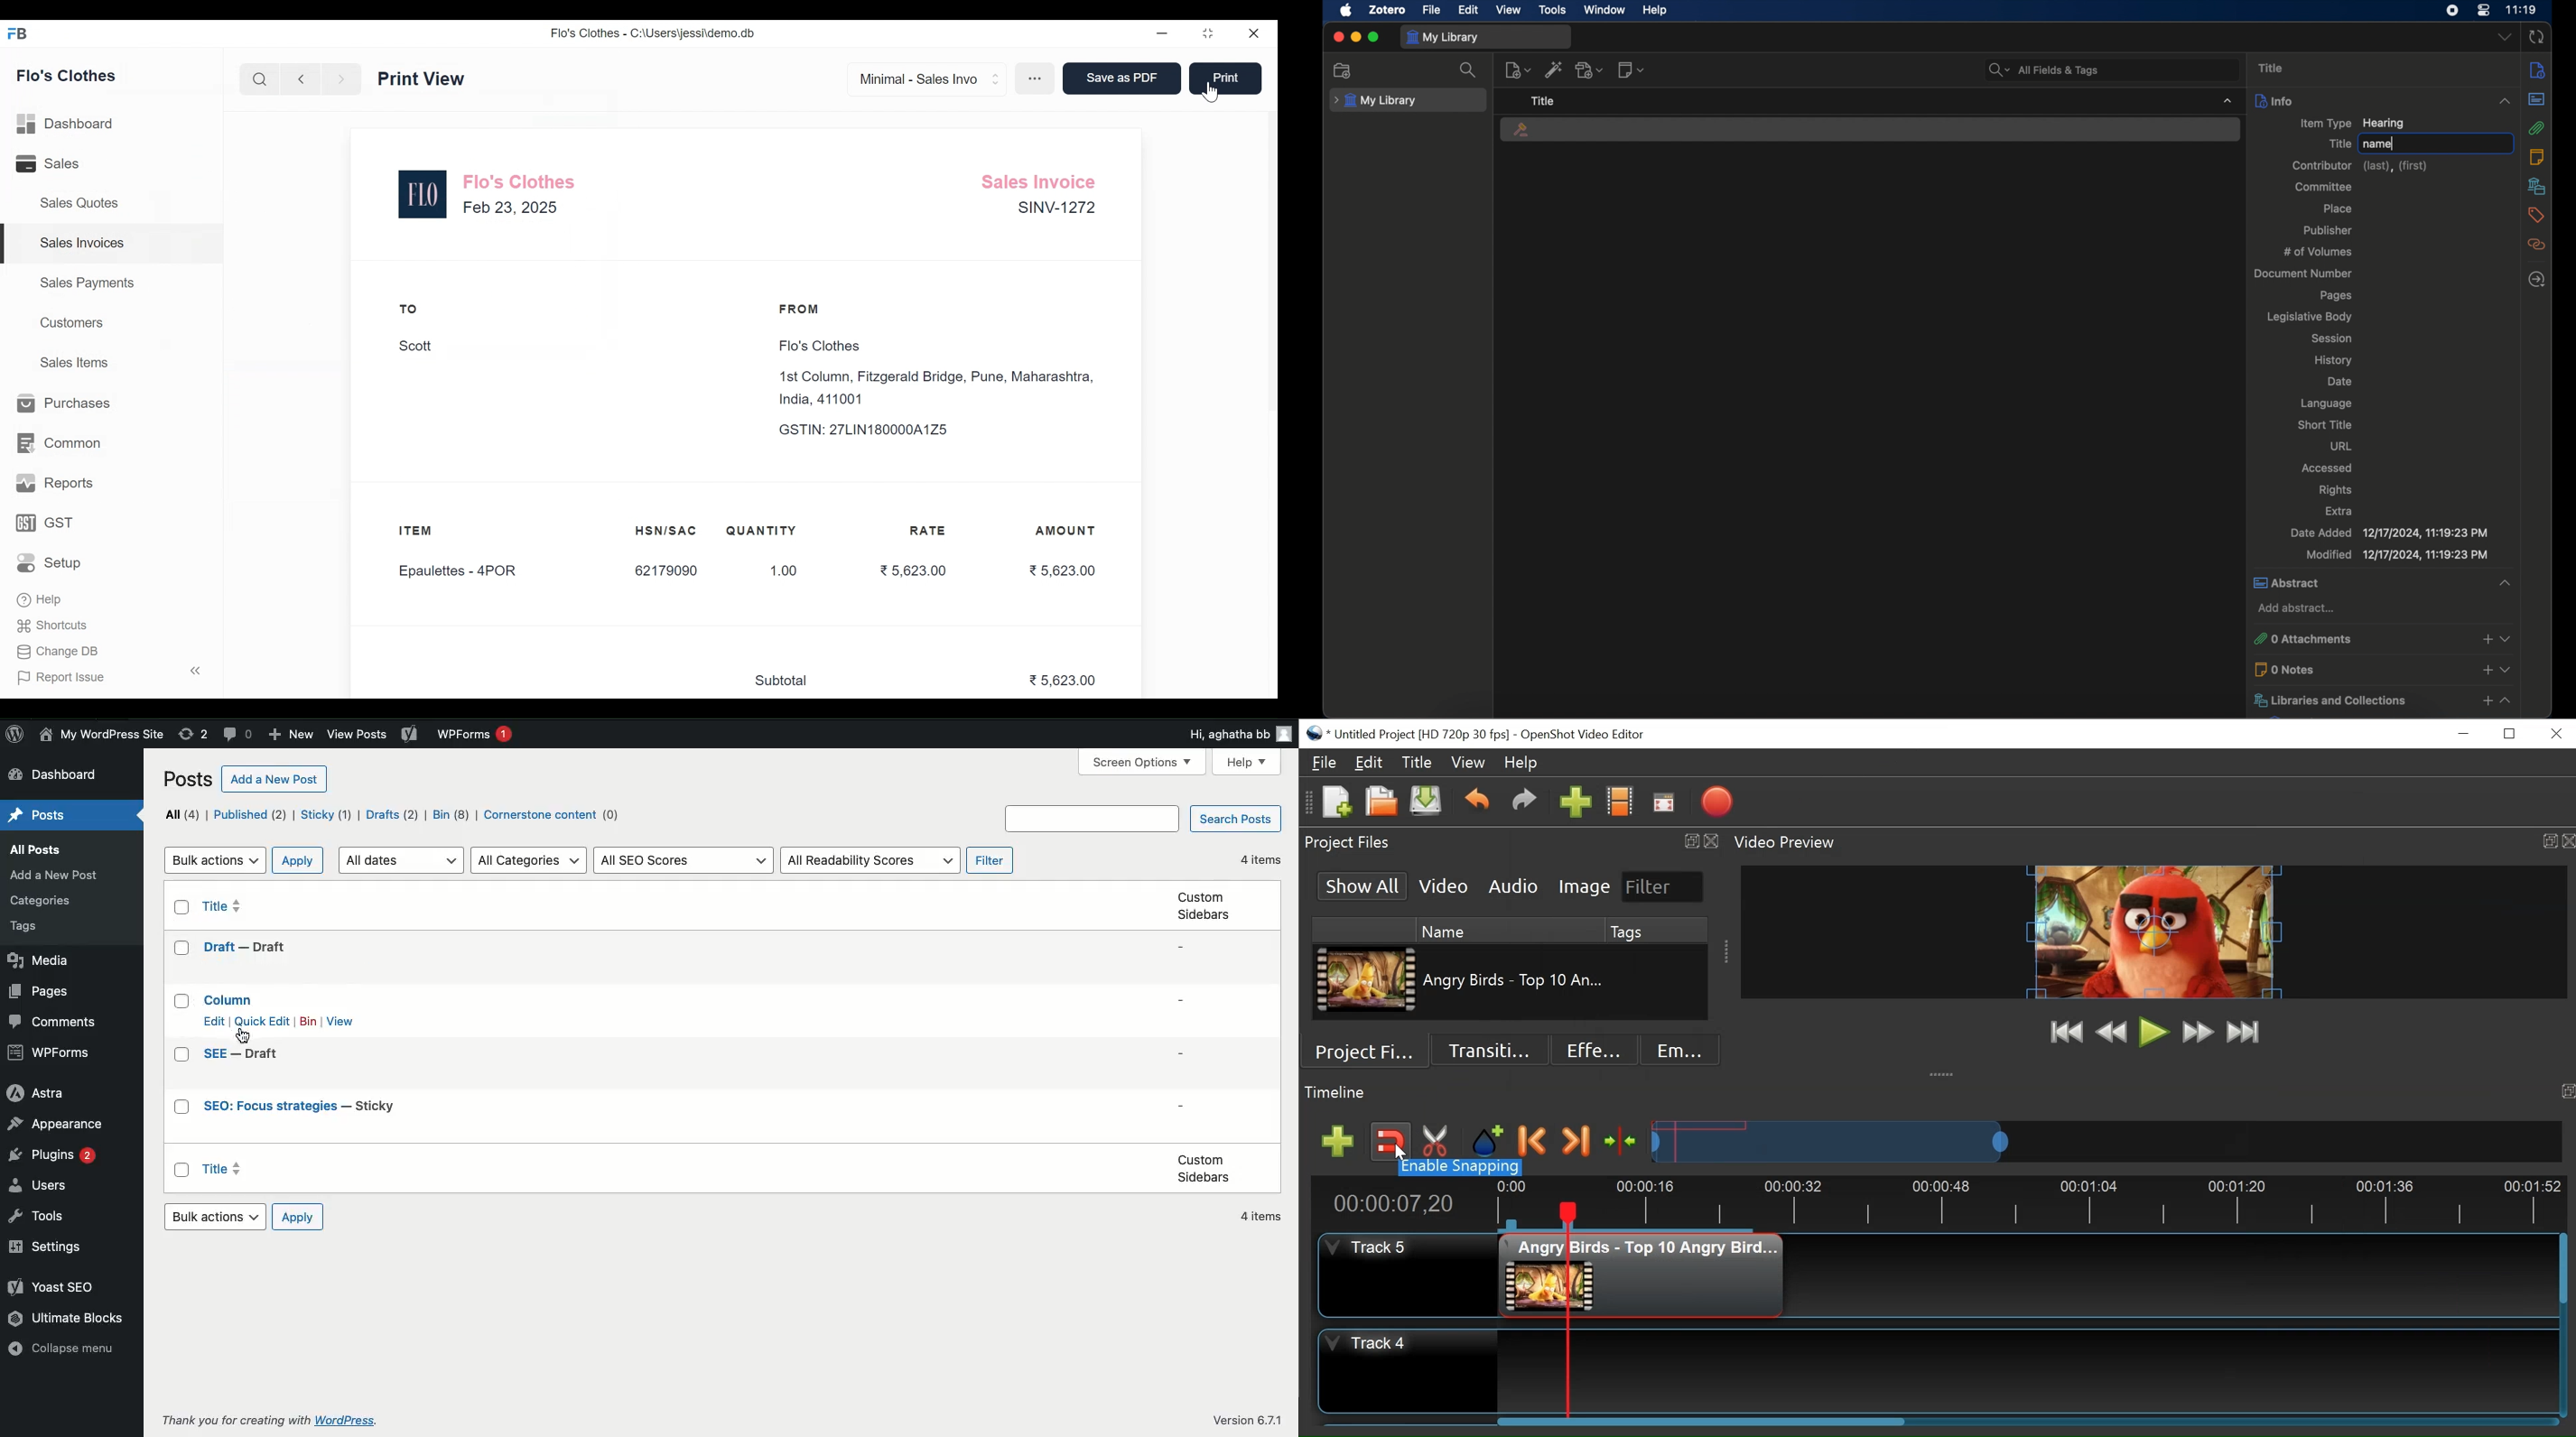 This screenshot has height=1456, width=2576. I want to click on search, so click(1471, 71).